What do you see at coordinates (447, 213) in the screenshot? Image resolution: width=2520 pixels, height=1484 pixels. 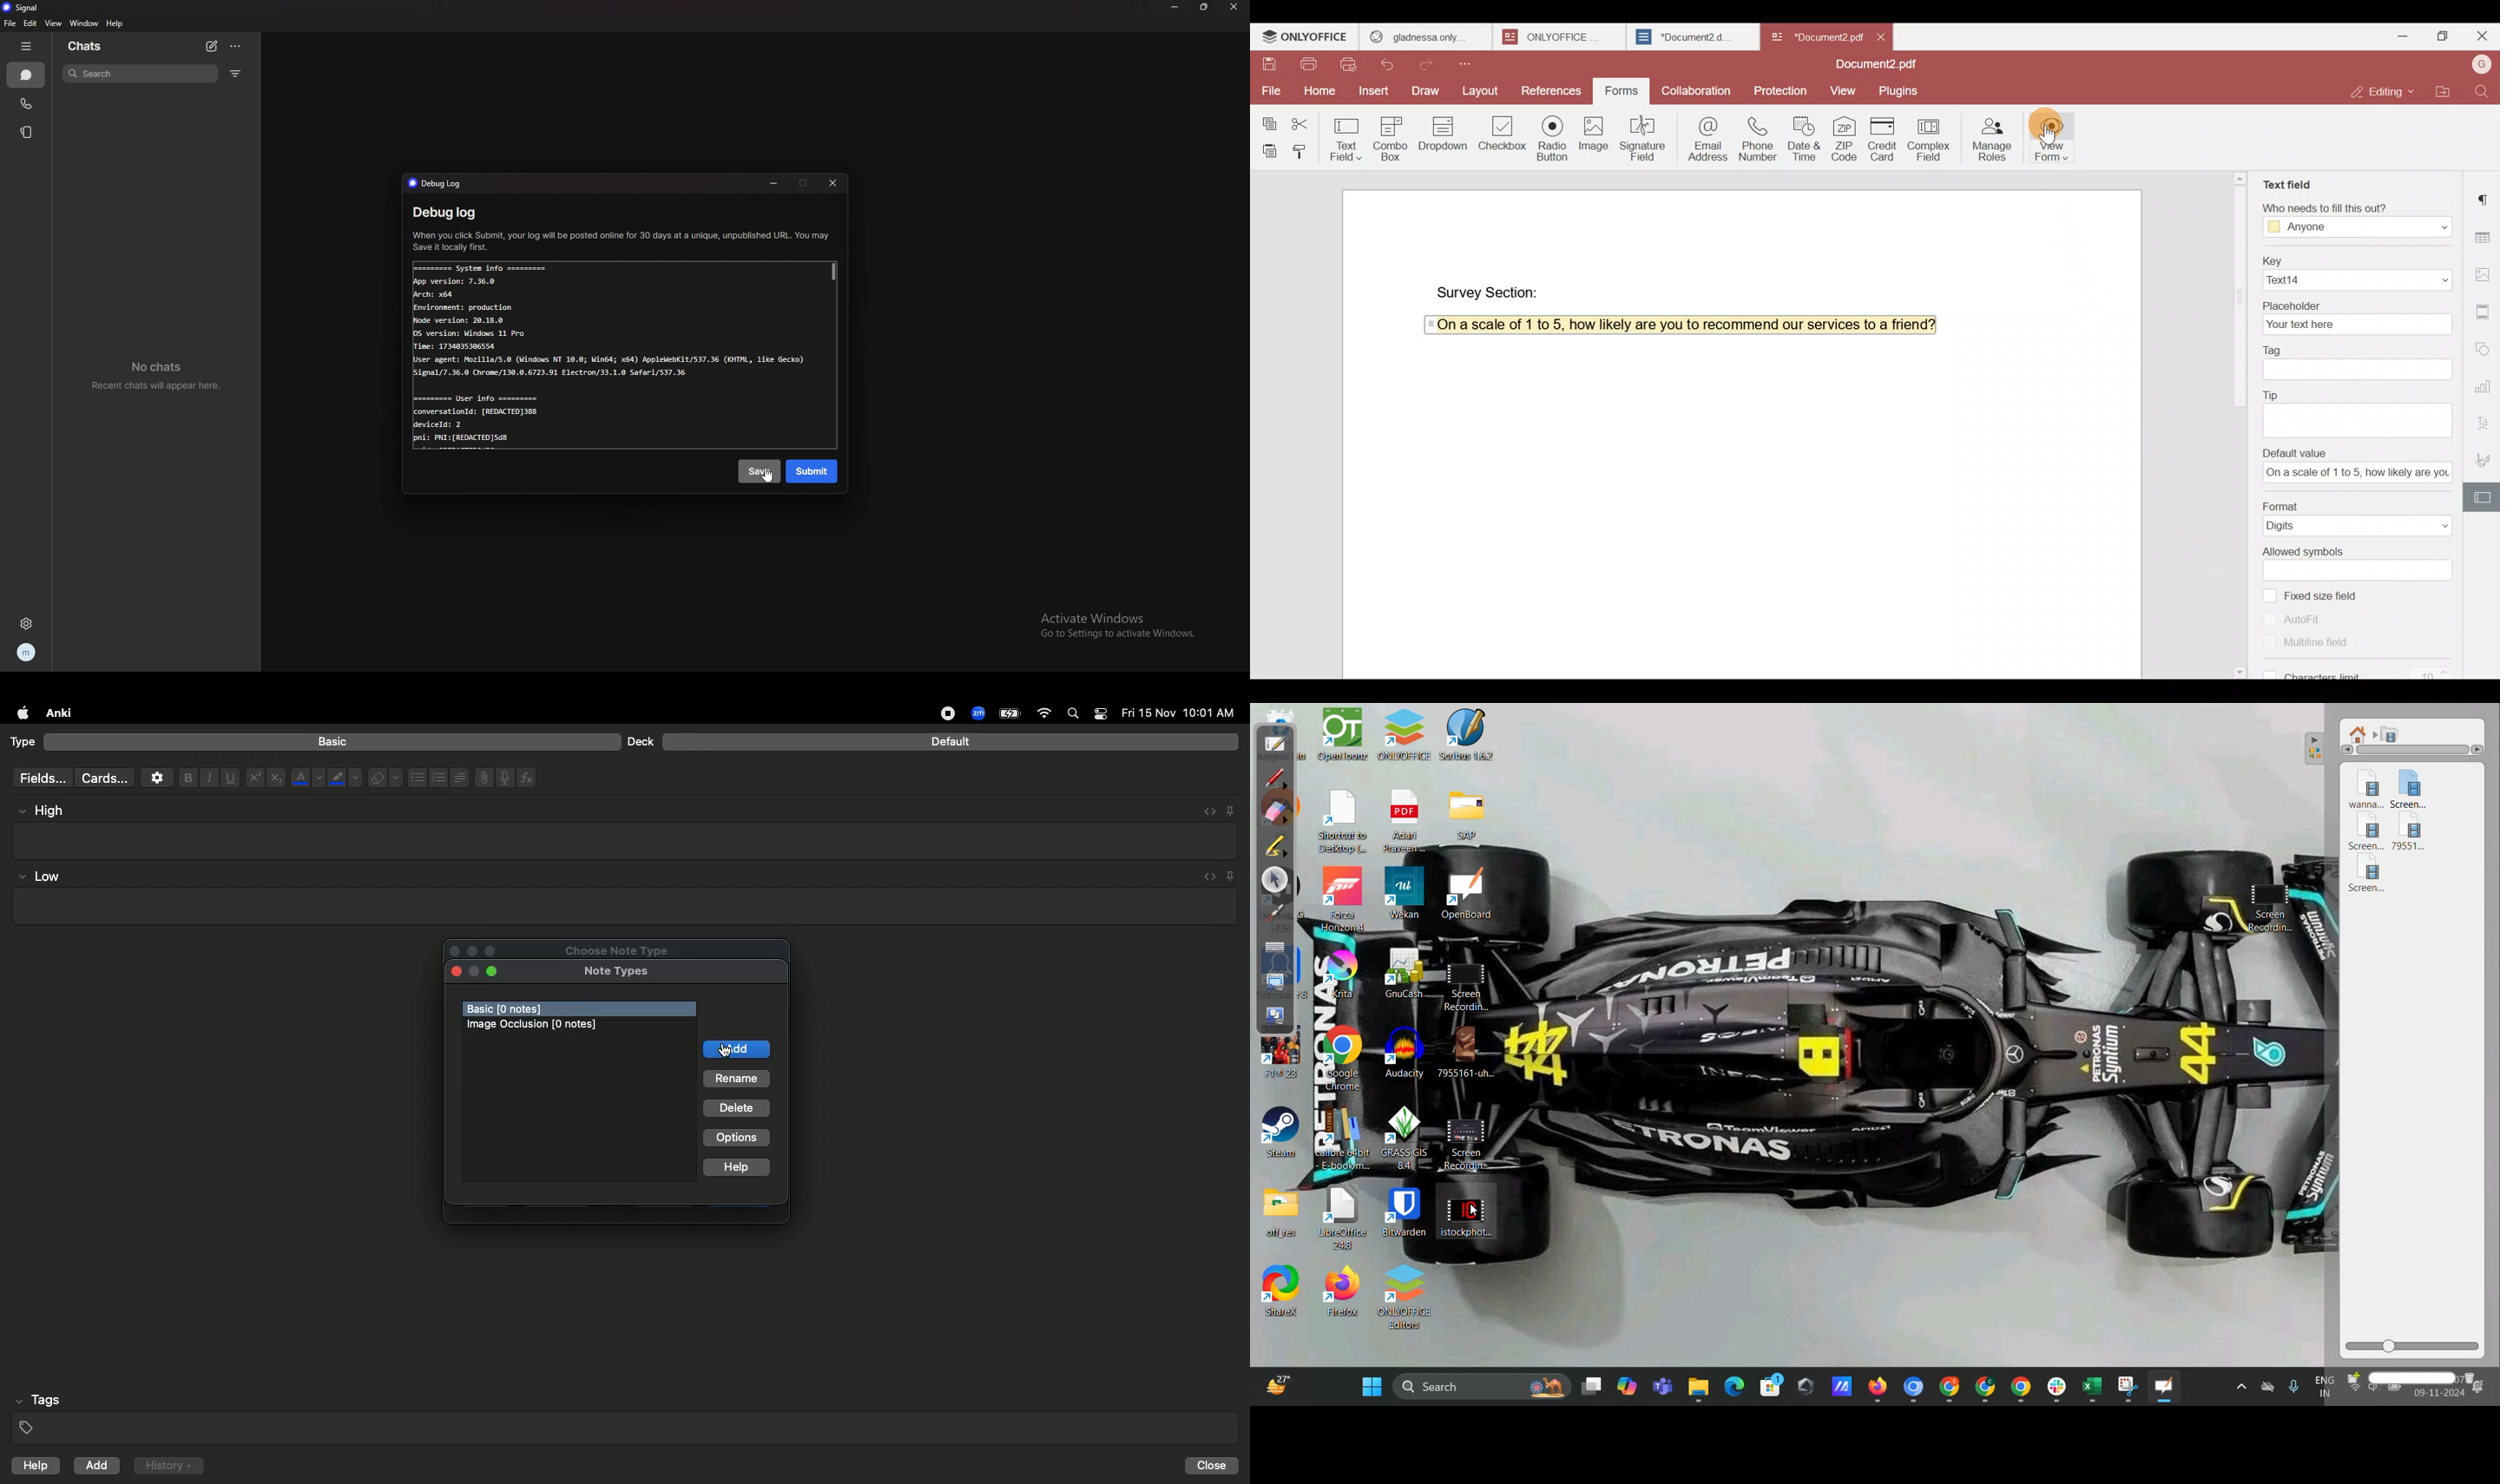 I see `debug log` at bounding box center [447, 213].